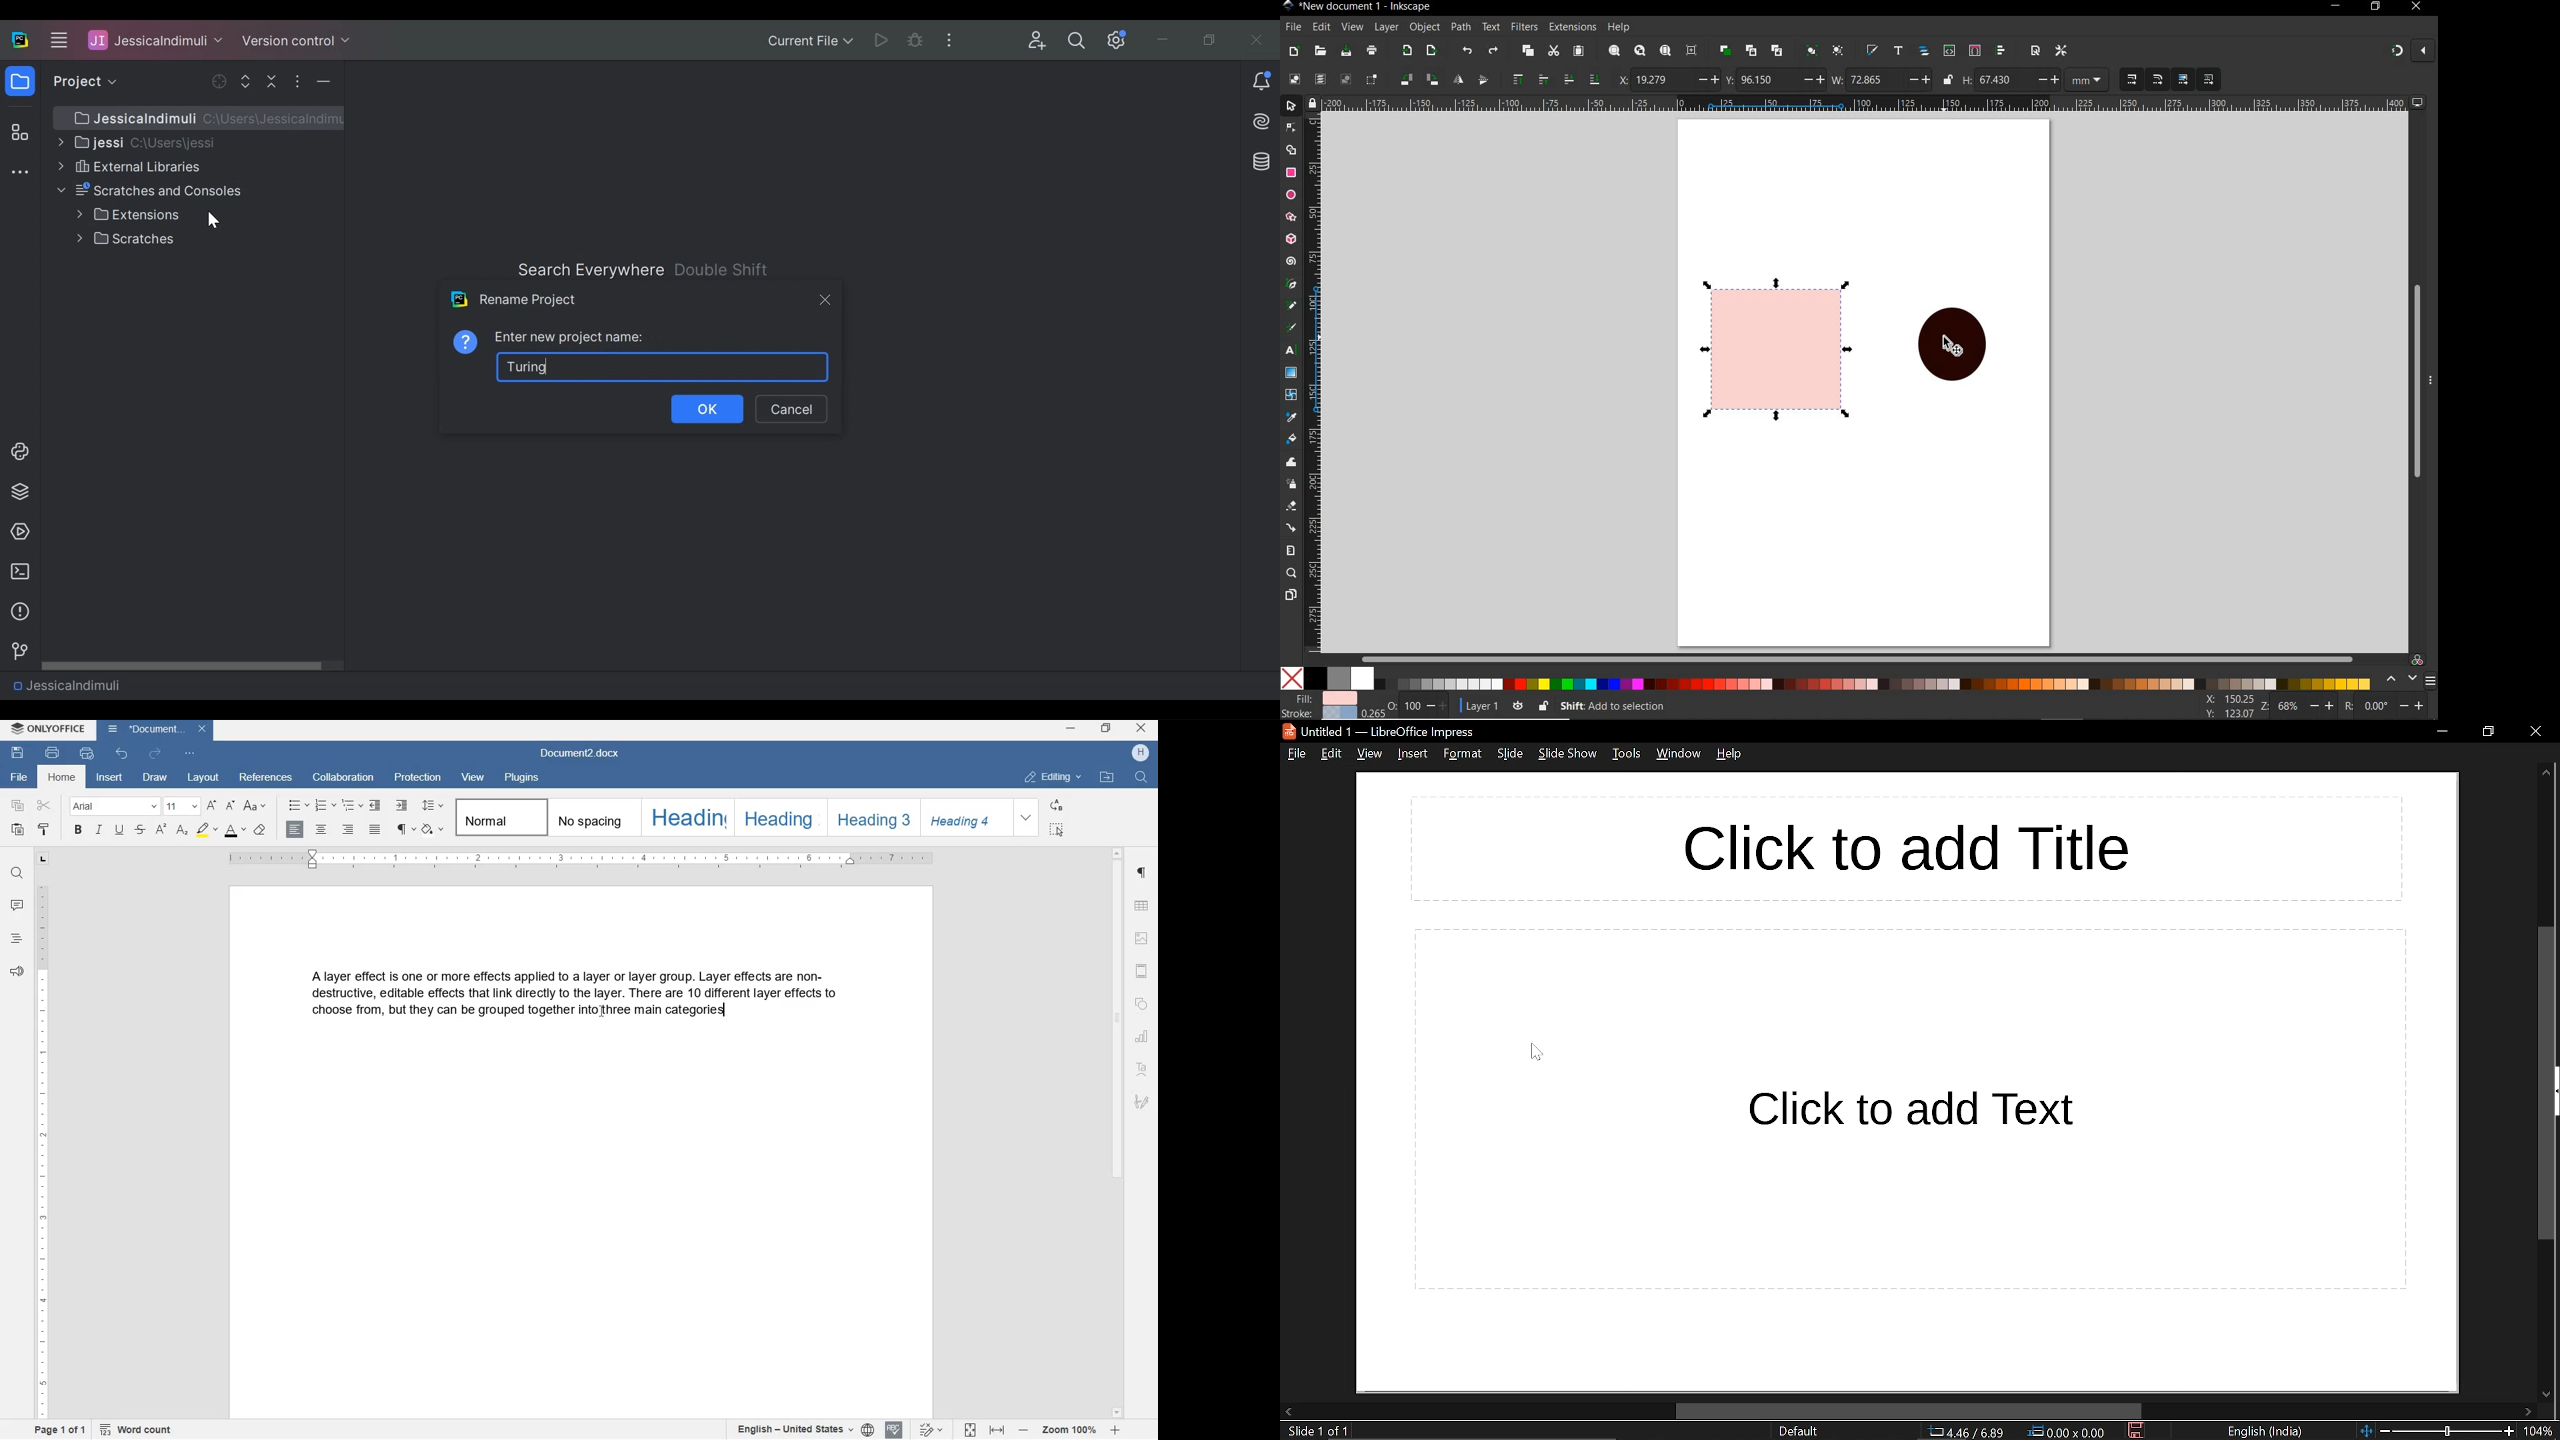  What do you see at coordinates (155, 779) in the screenshot?
I see `draw` at bounding box center [155, 779].